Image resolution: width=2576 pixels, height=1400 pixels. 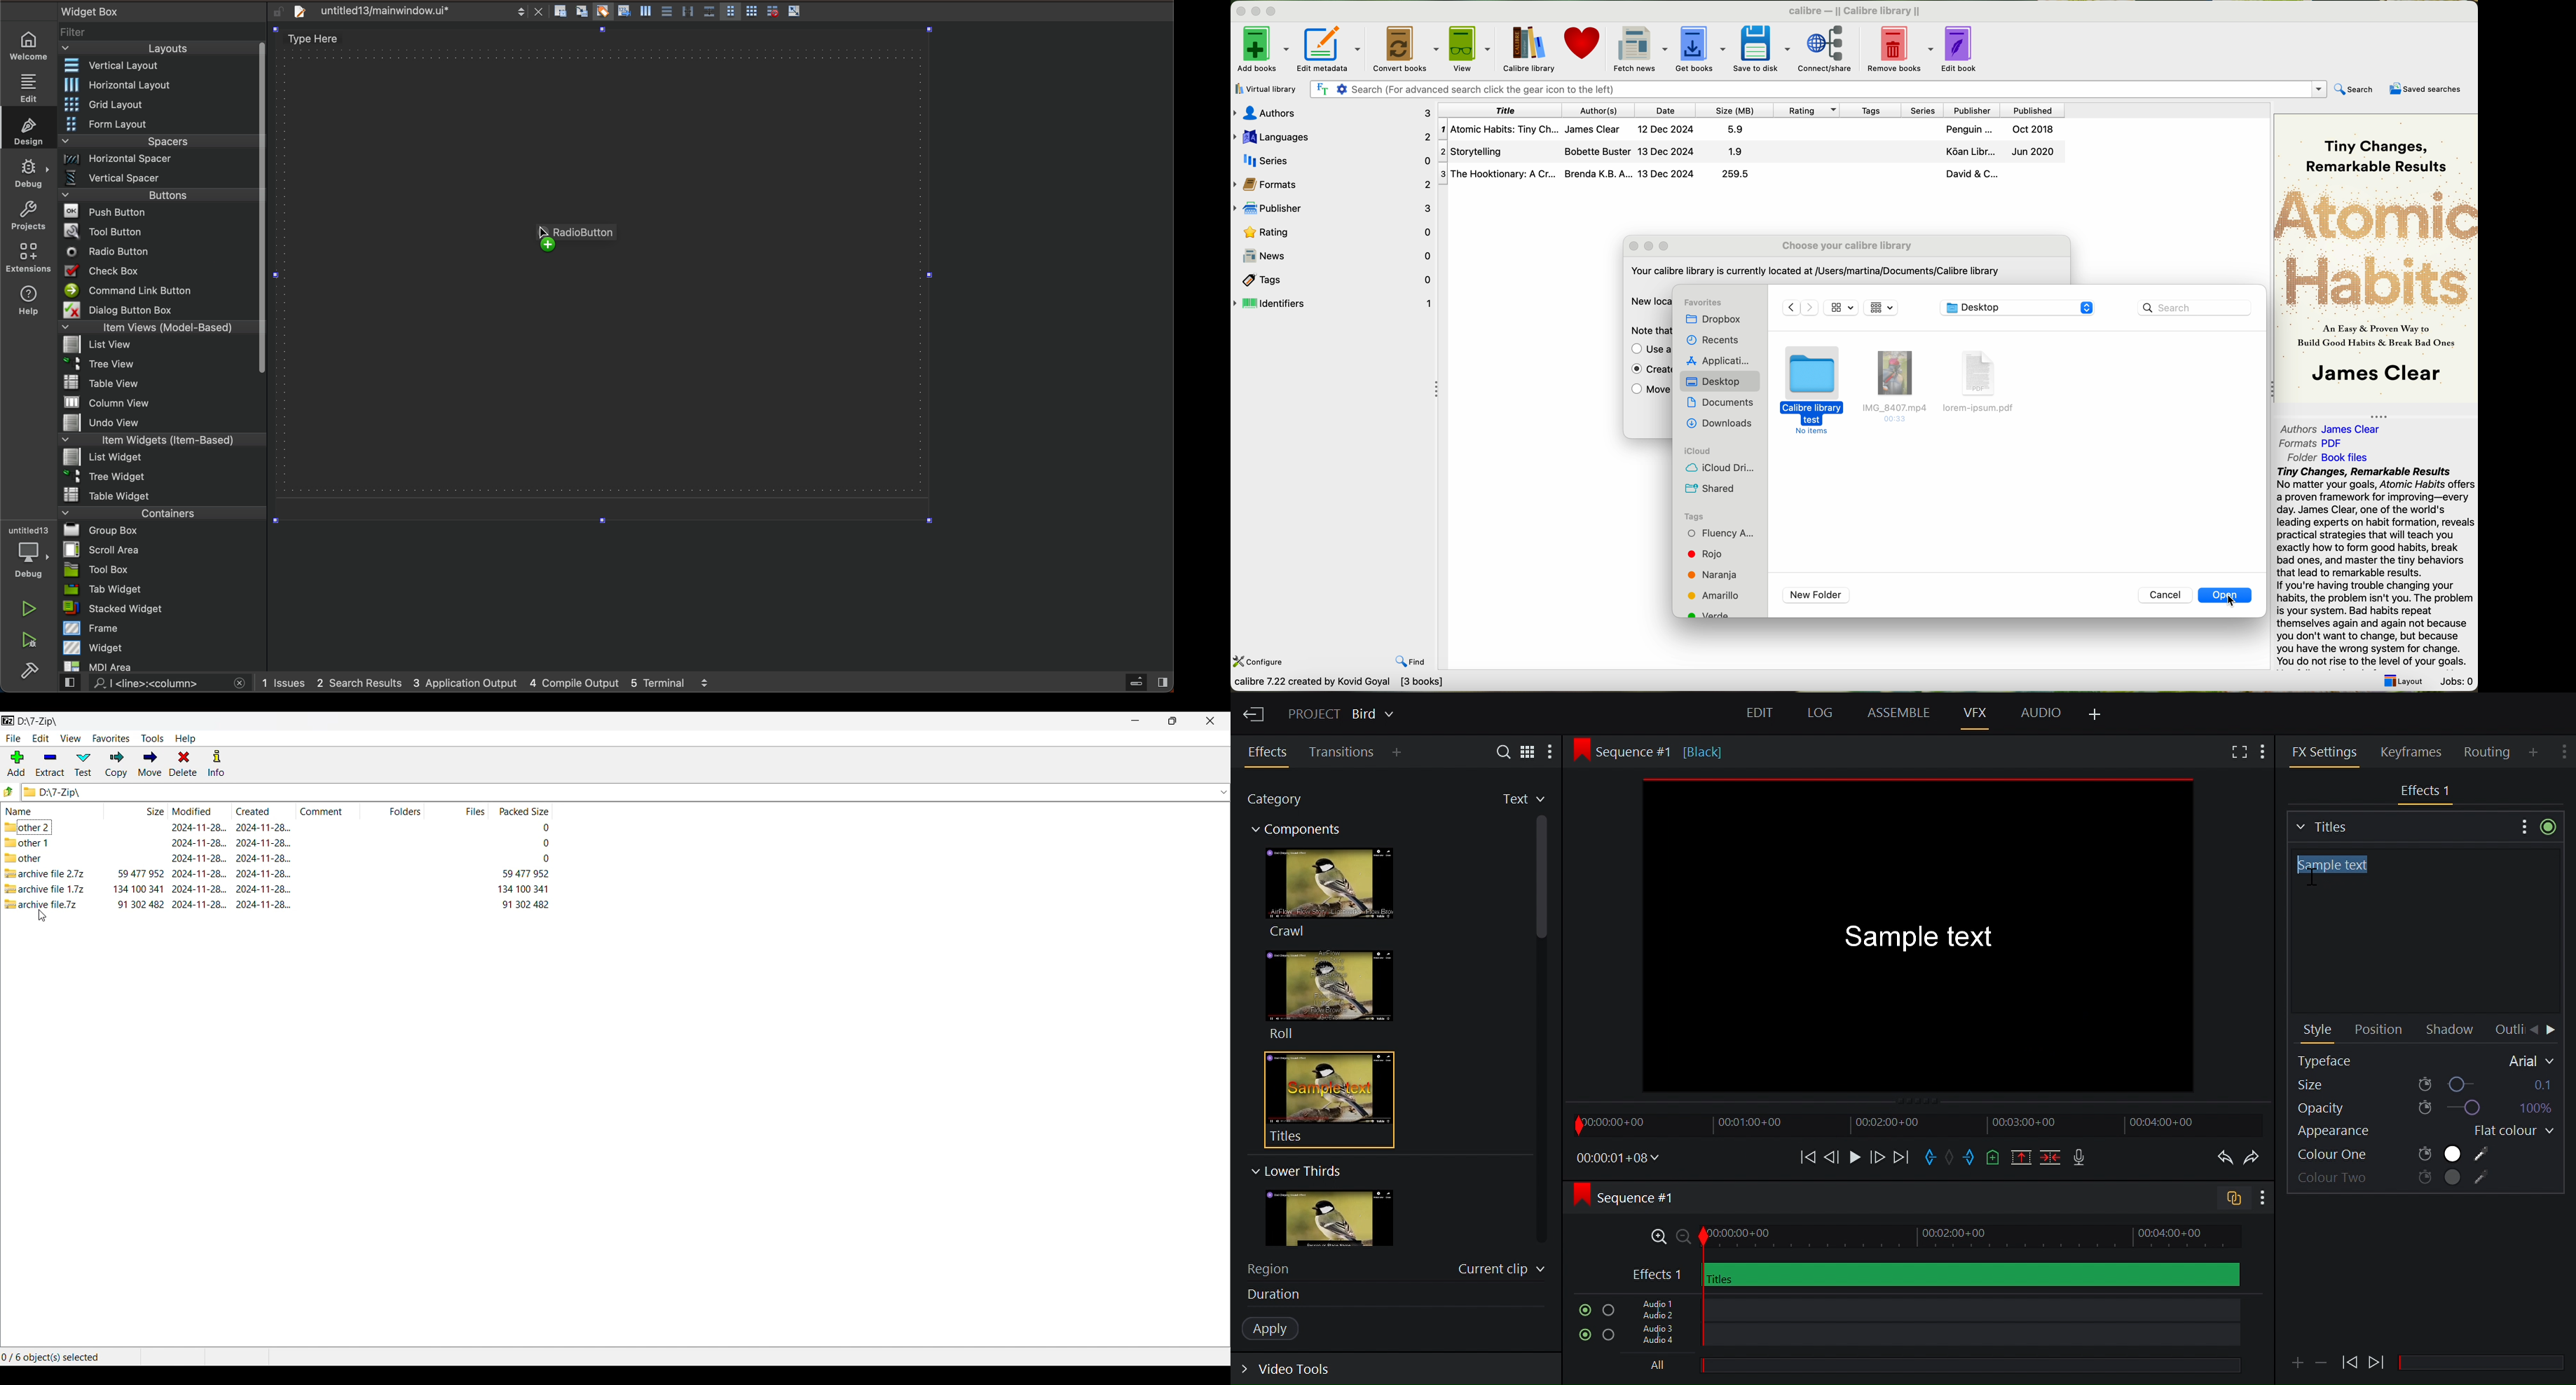 I want to click on yellow, so click(x=1715, y=594).